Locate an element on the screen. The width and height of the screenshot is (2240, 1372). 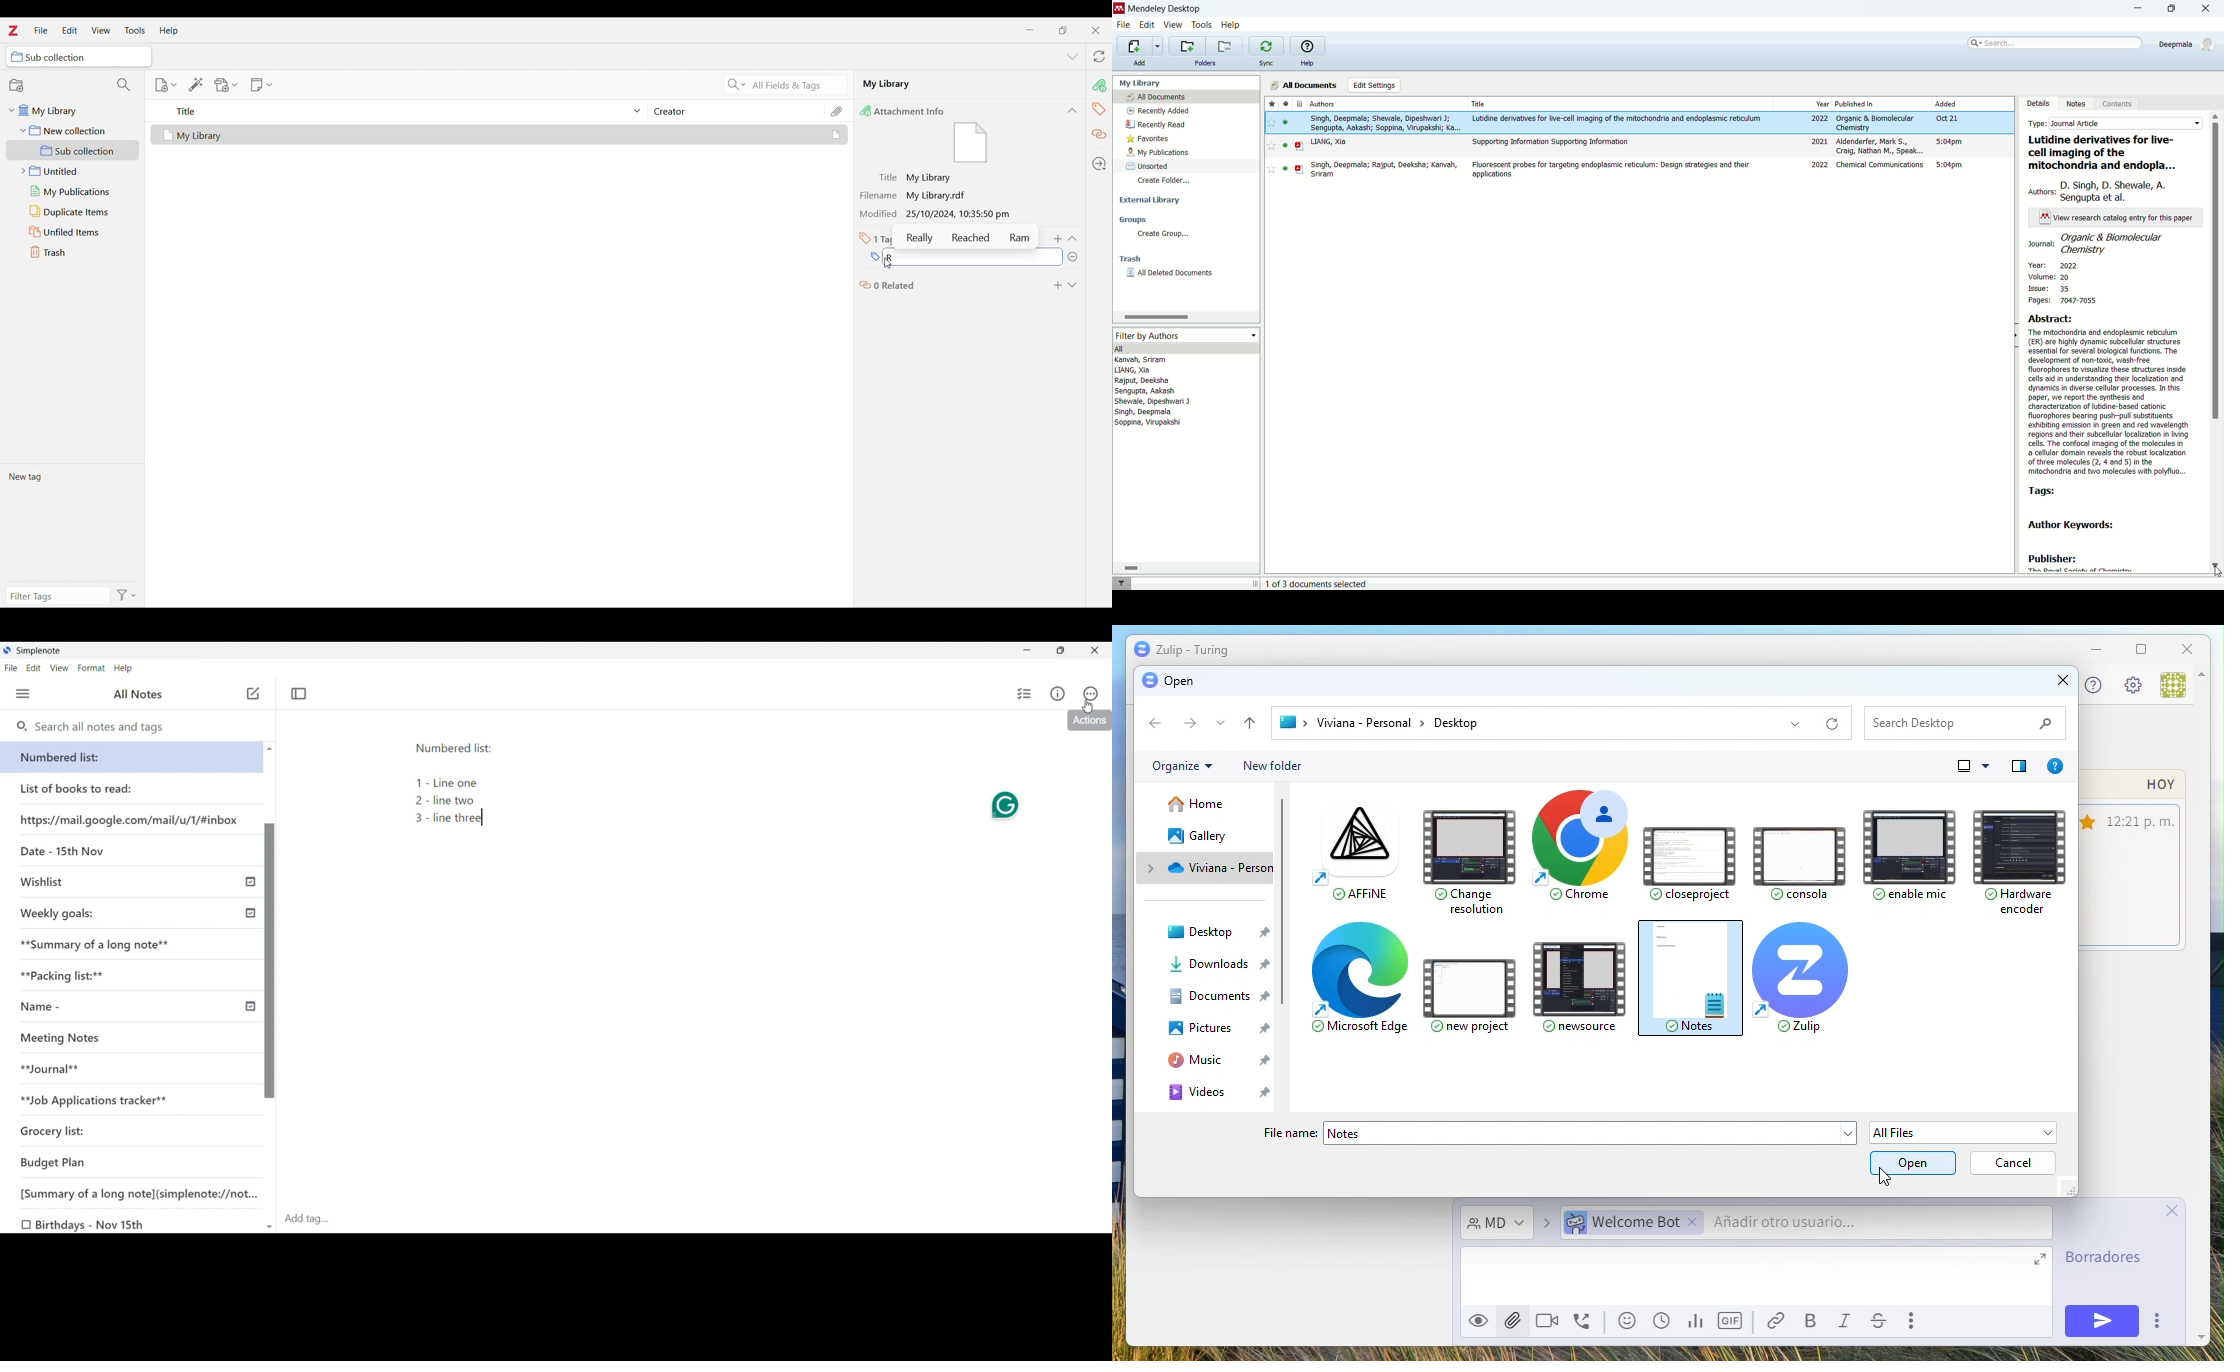
Help menu is located at coordinates (123, 669).